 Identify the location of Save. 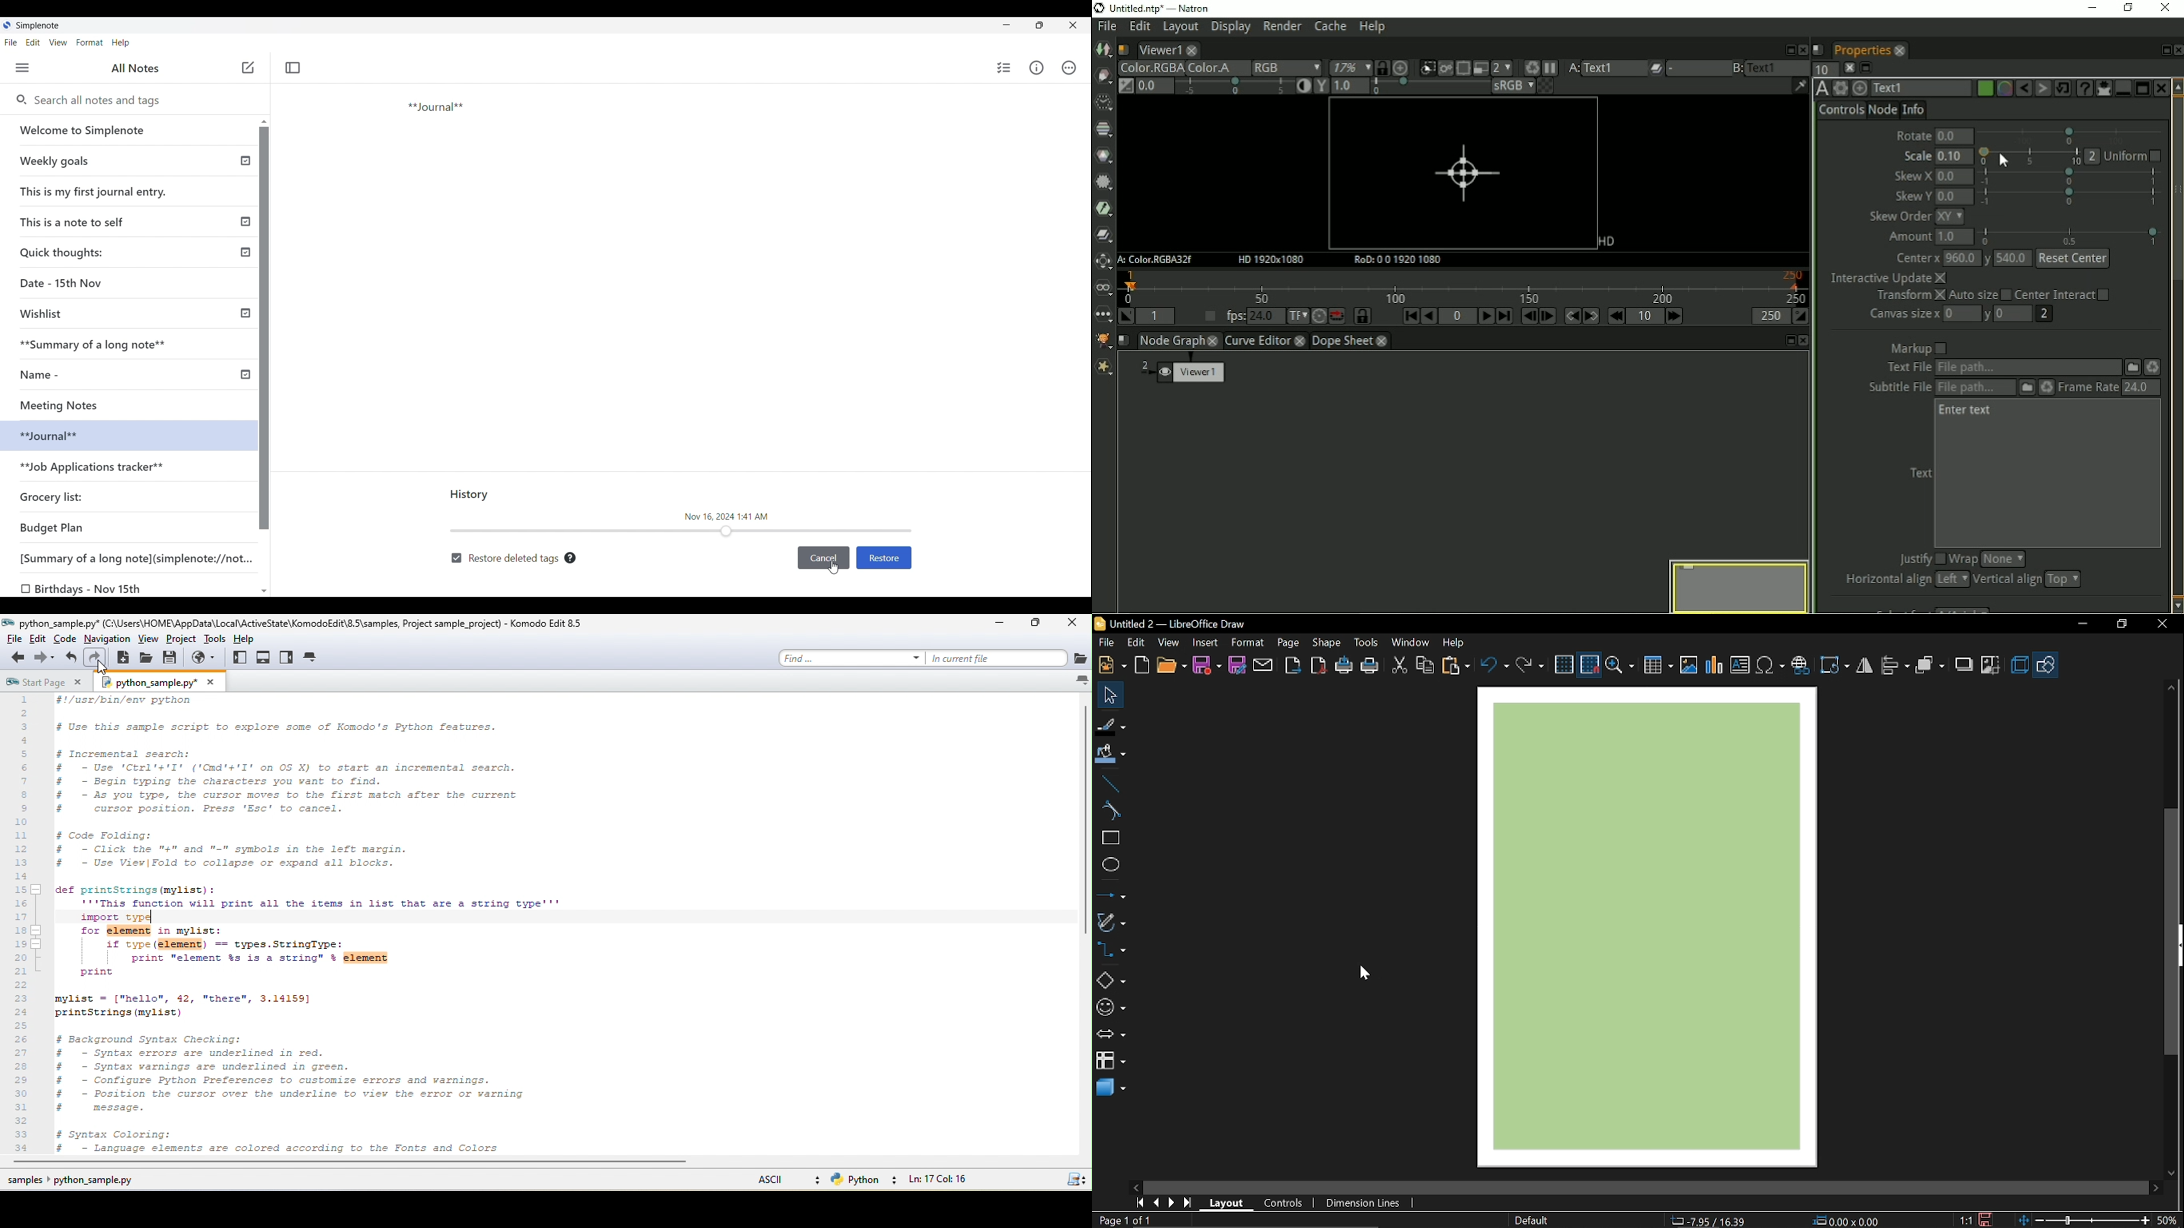
(1987, 1219).